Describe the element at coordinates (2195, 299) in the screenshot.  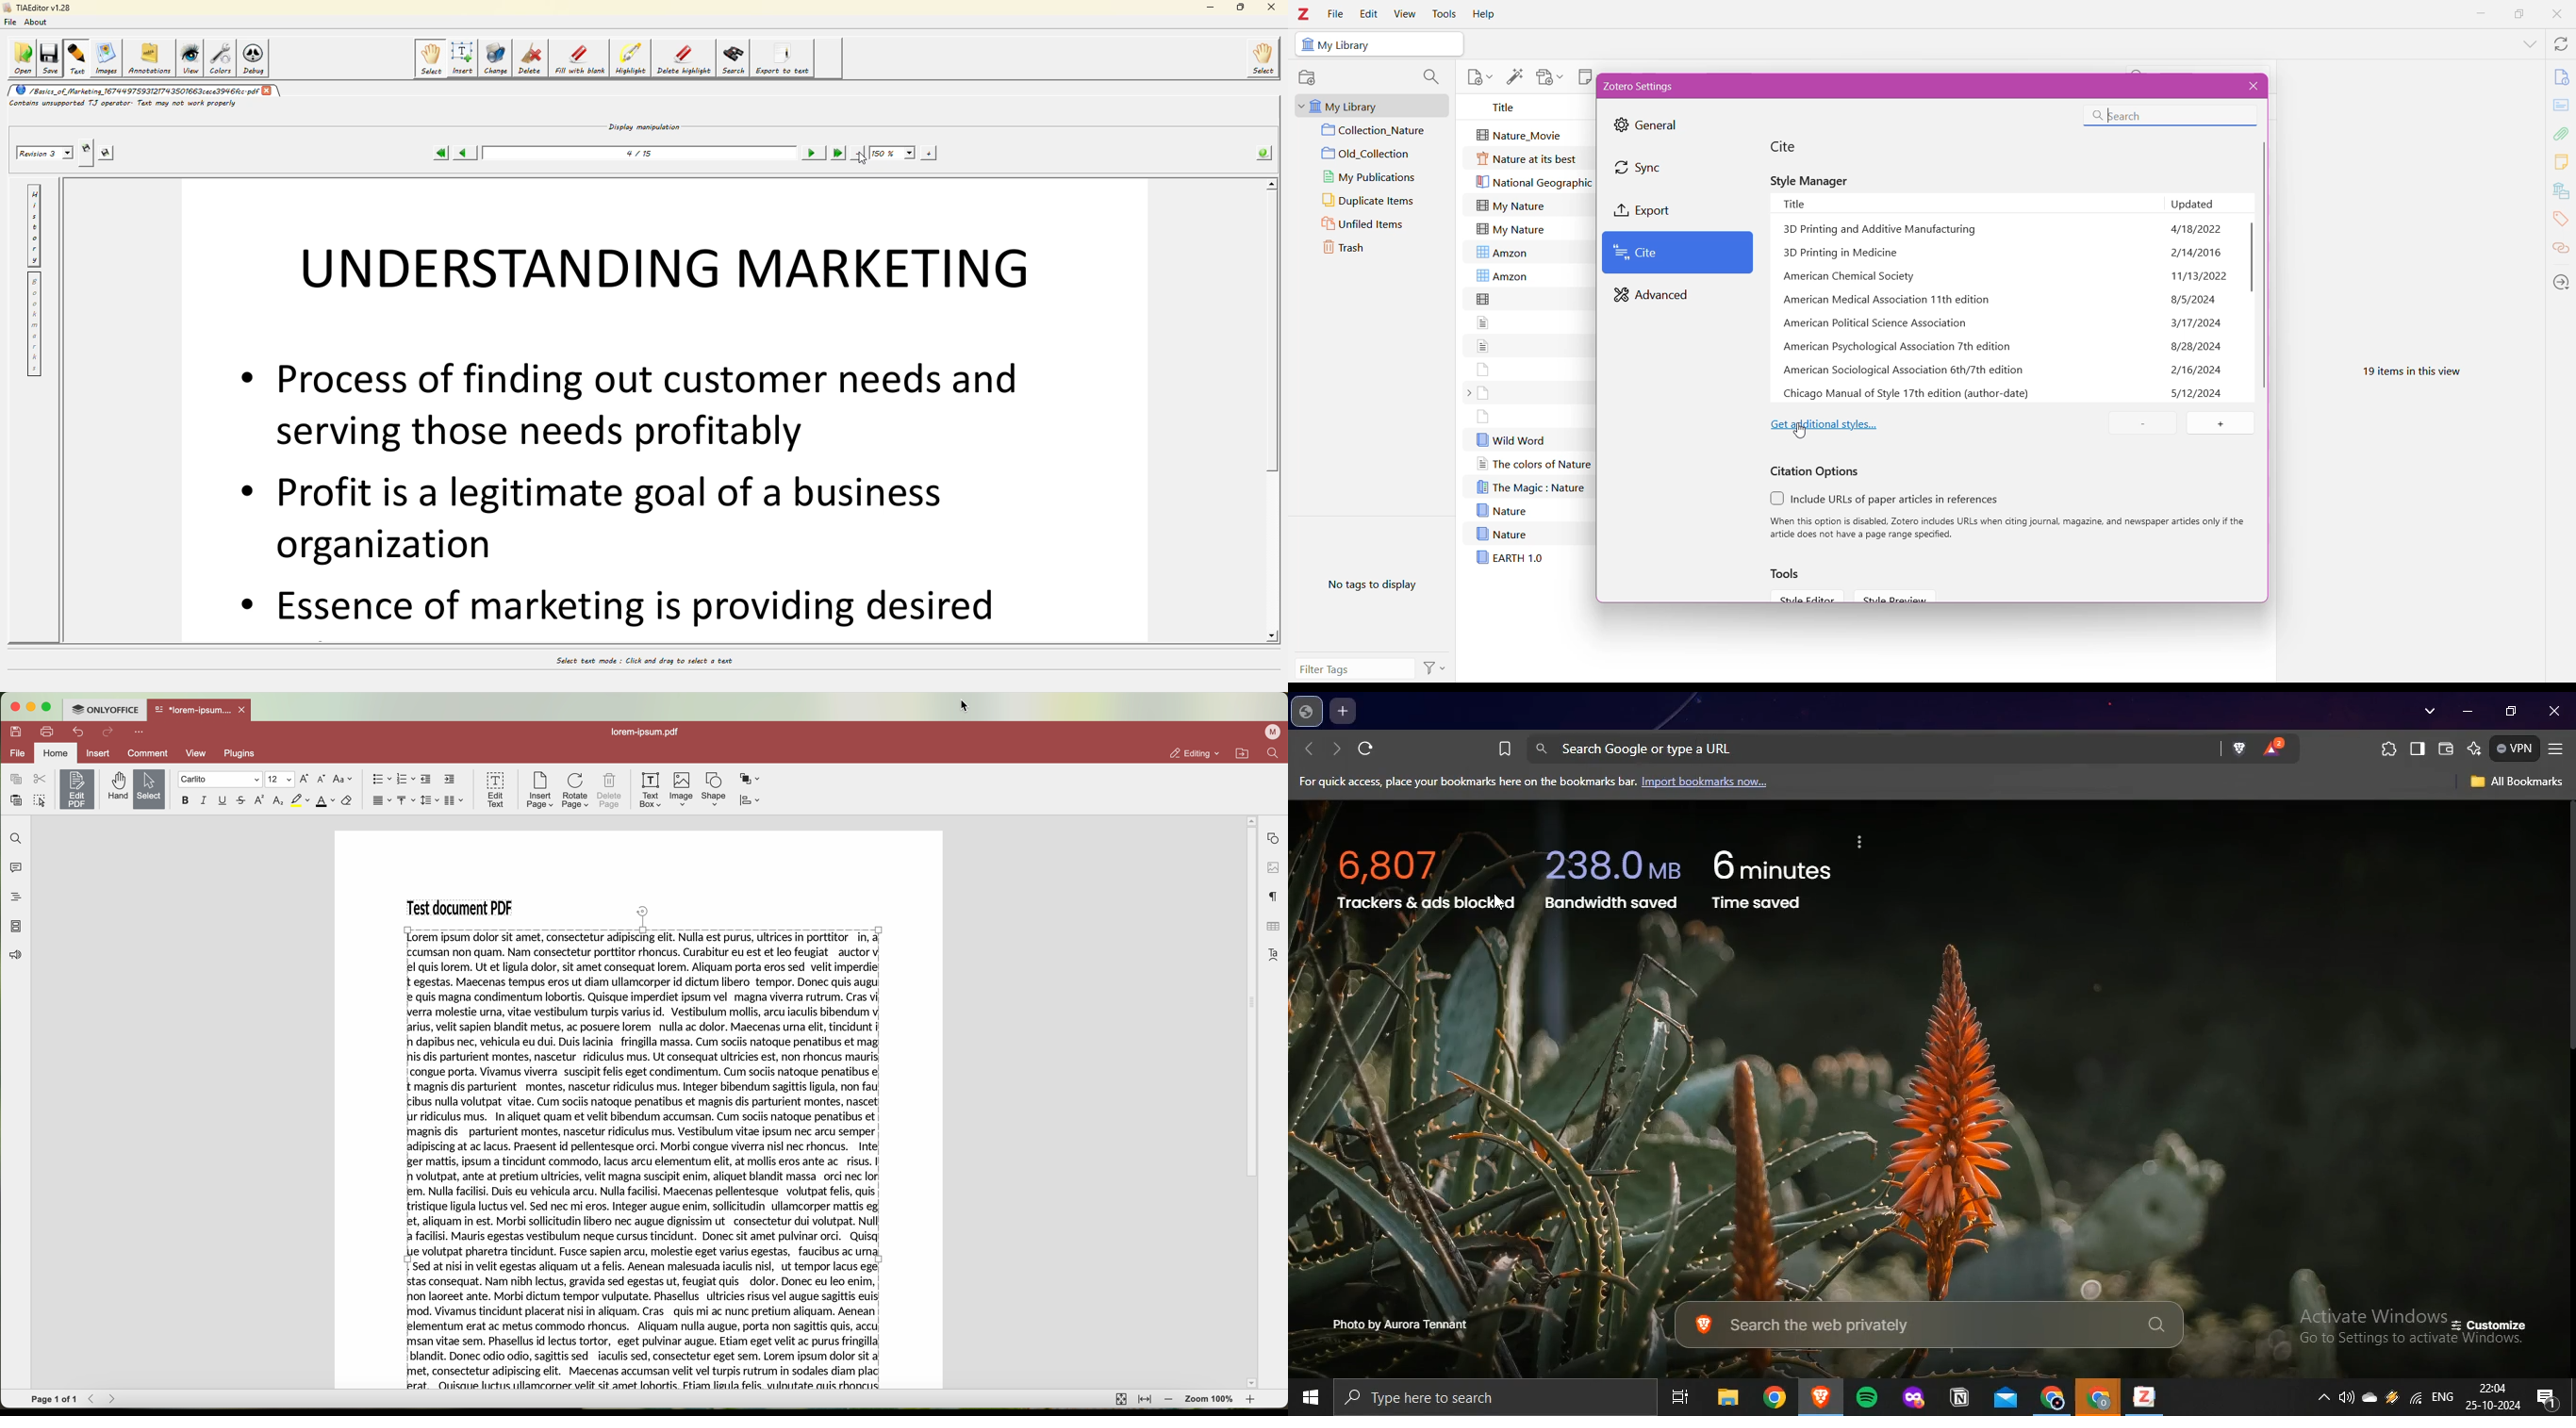
I see `8/5/2024` at that location.